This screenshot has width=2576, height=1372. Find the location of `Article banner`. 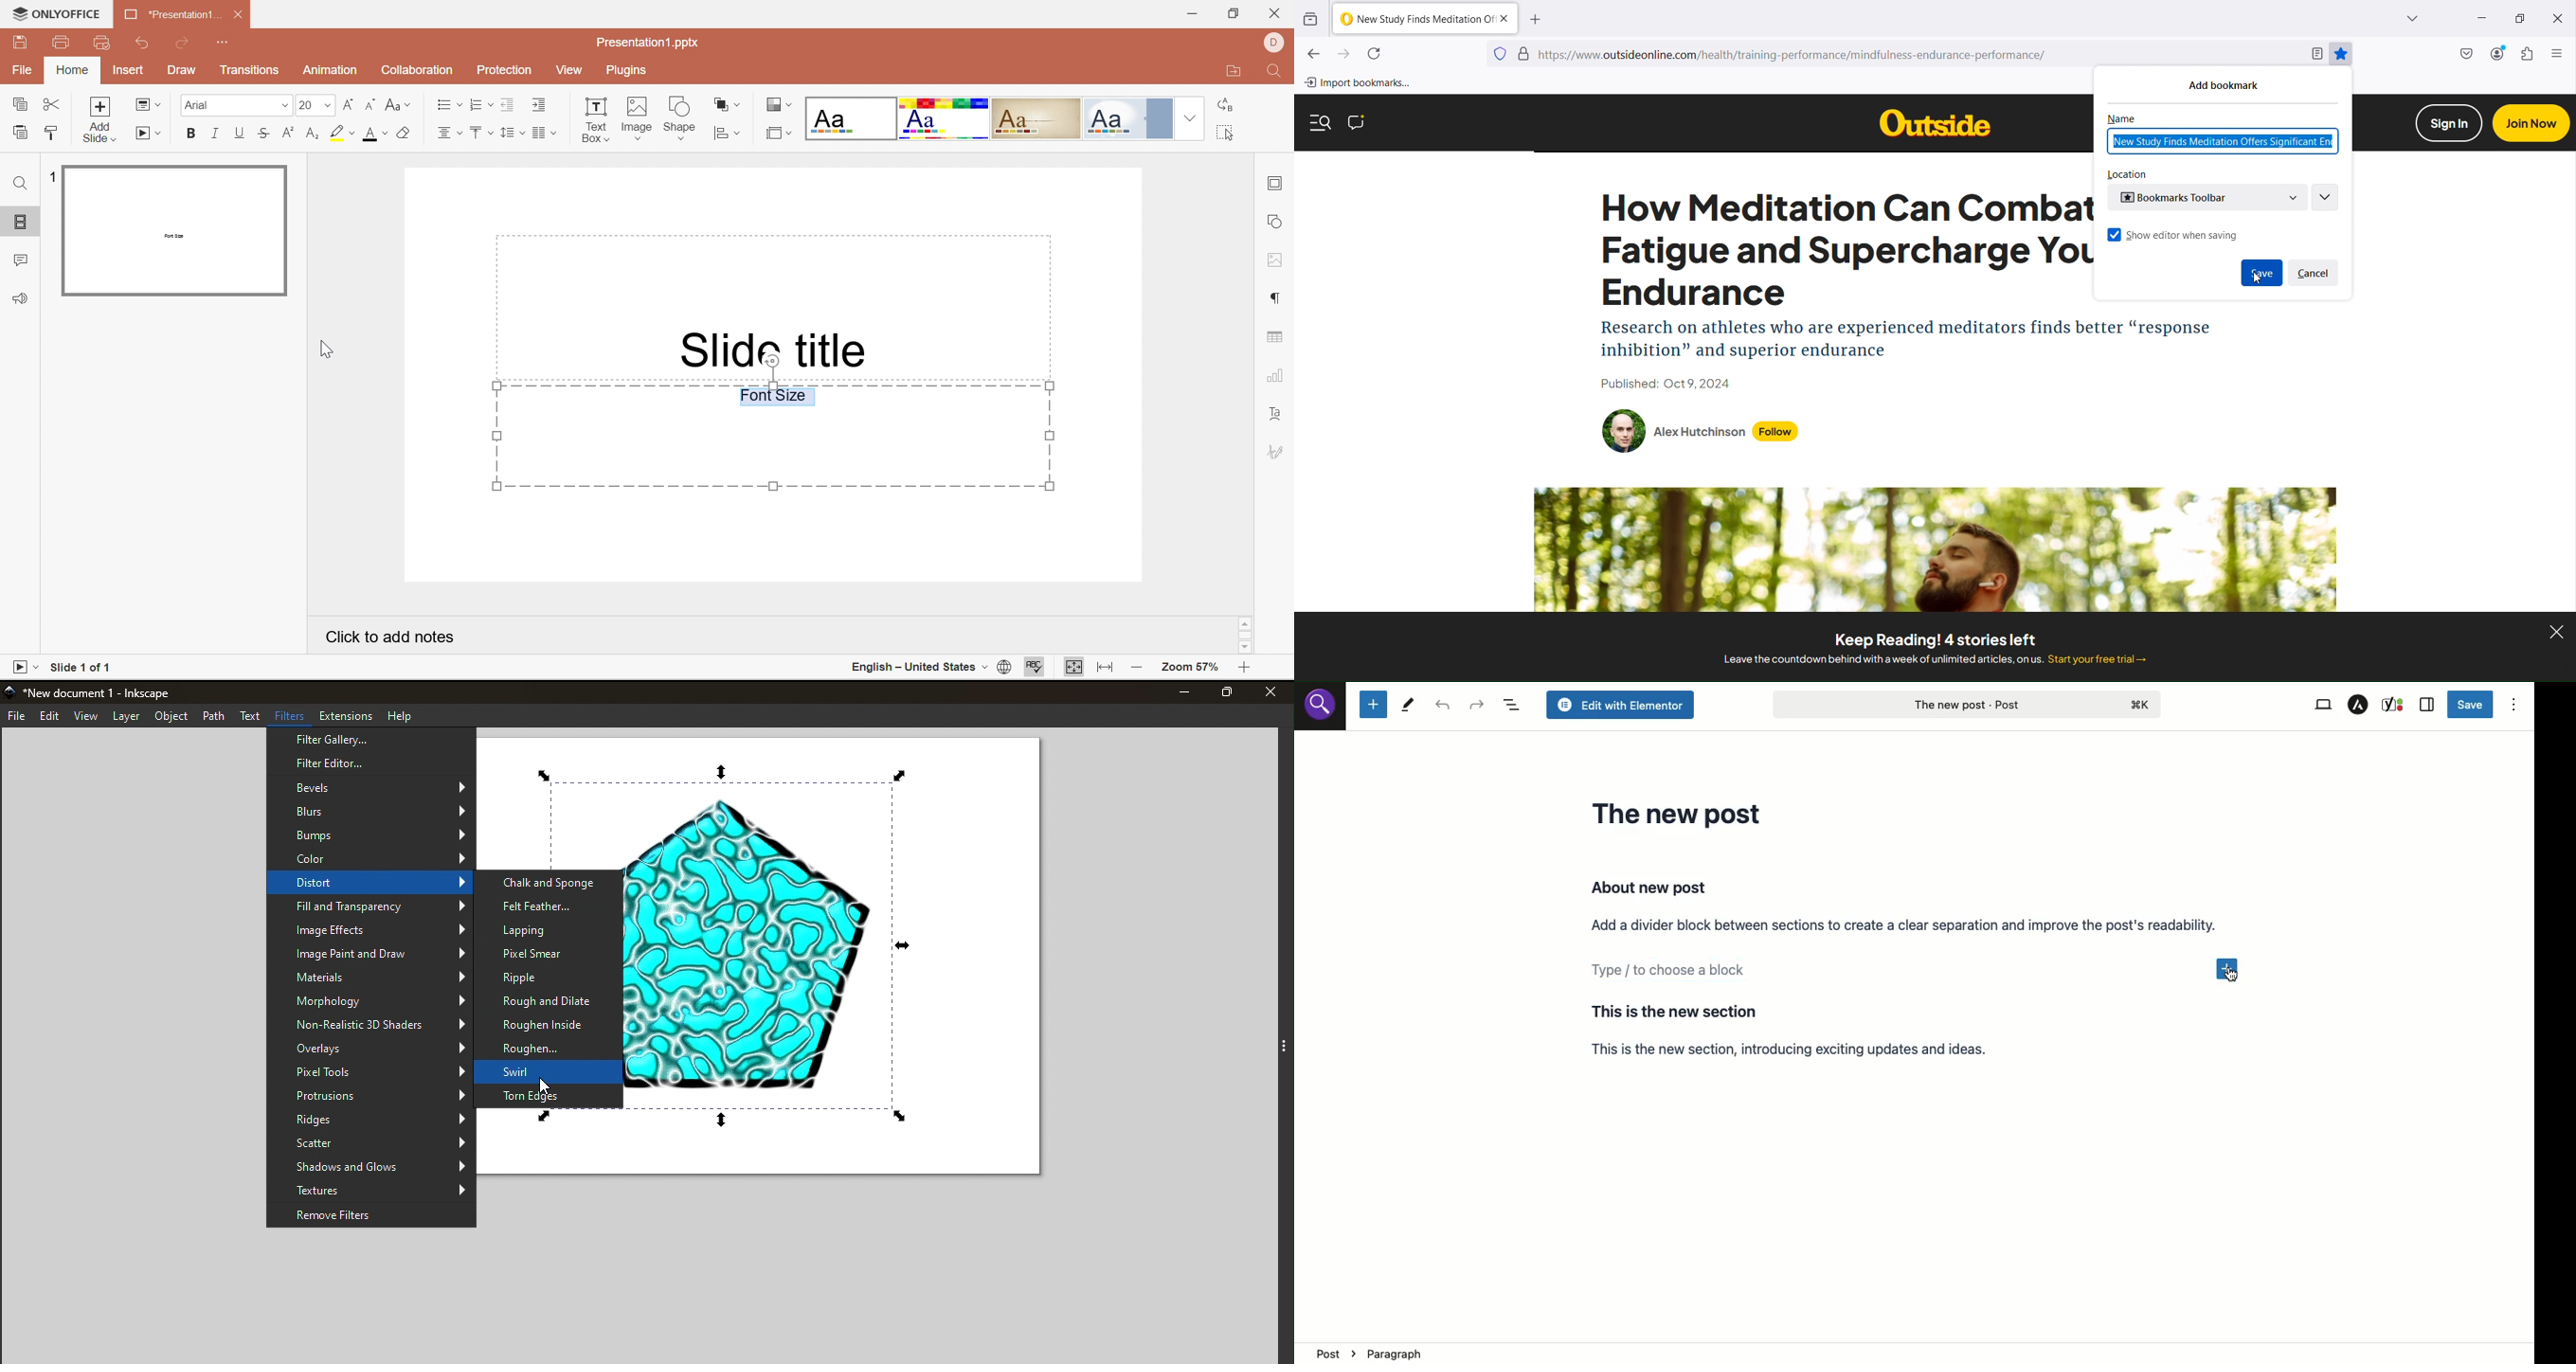

Article banner is located at coordinates (1937, 549).